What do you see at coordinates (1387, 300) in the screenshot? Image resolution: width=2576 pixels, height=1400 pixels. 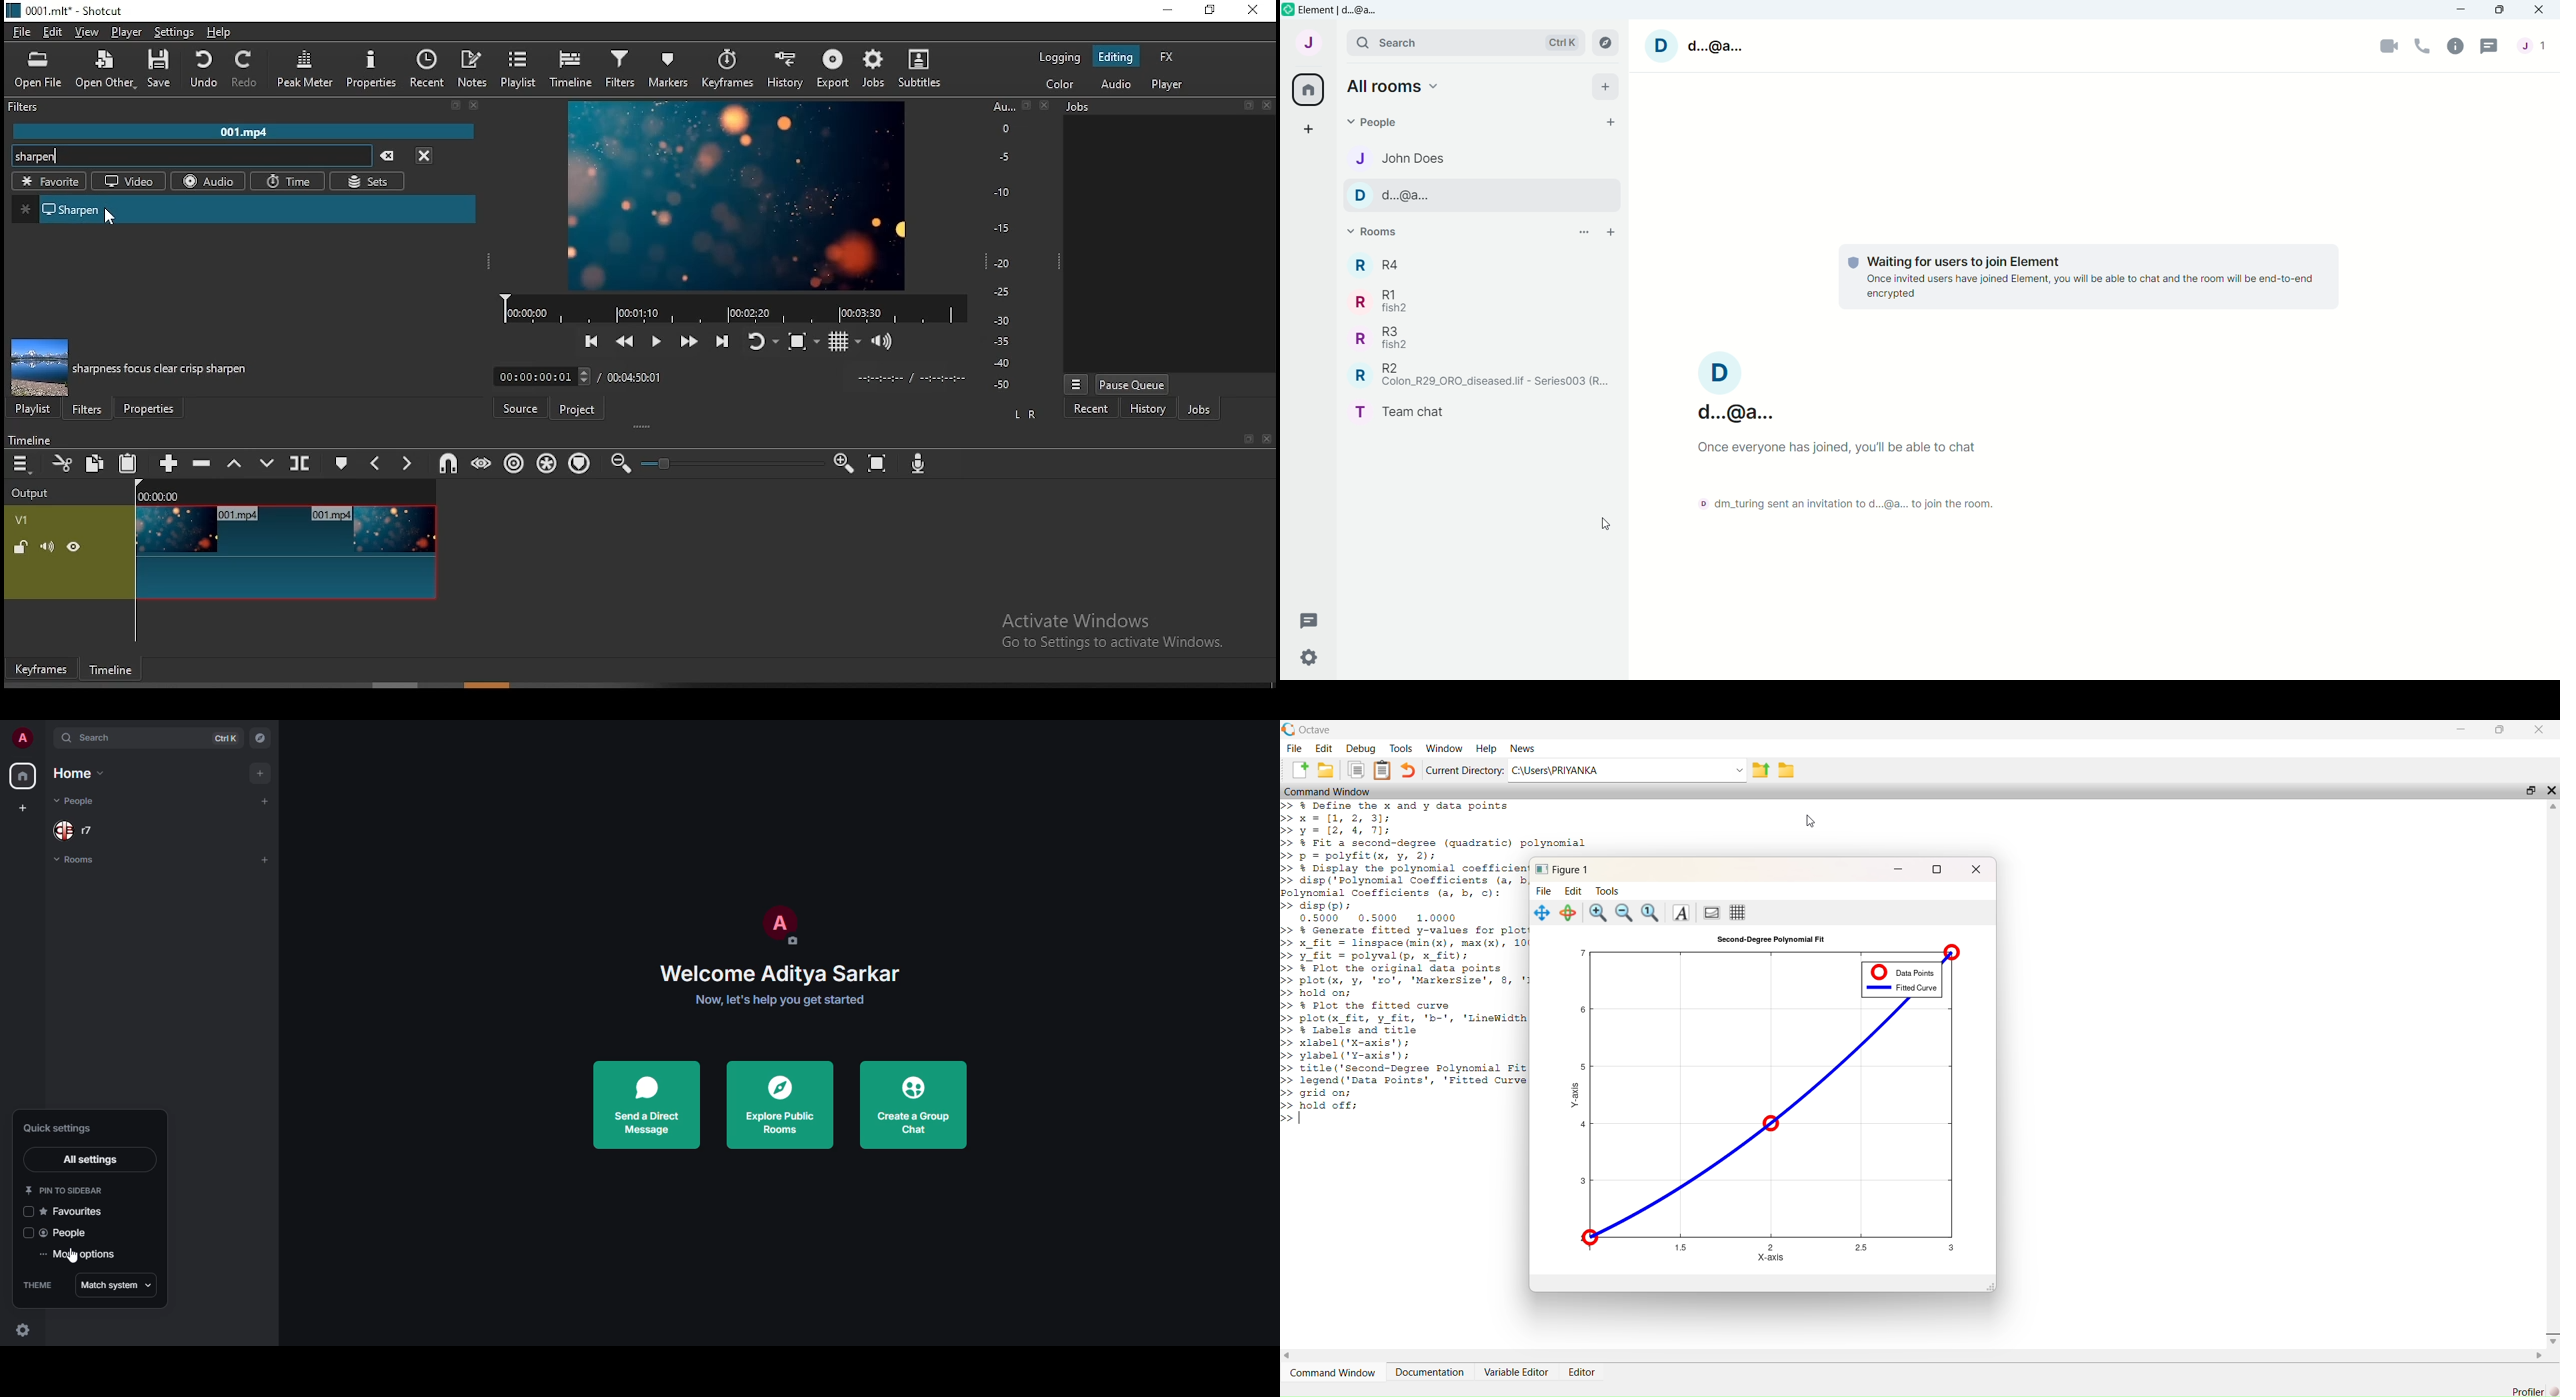 I see `R R1 fish2` at bounding box center [1387, 300].